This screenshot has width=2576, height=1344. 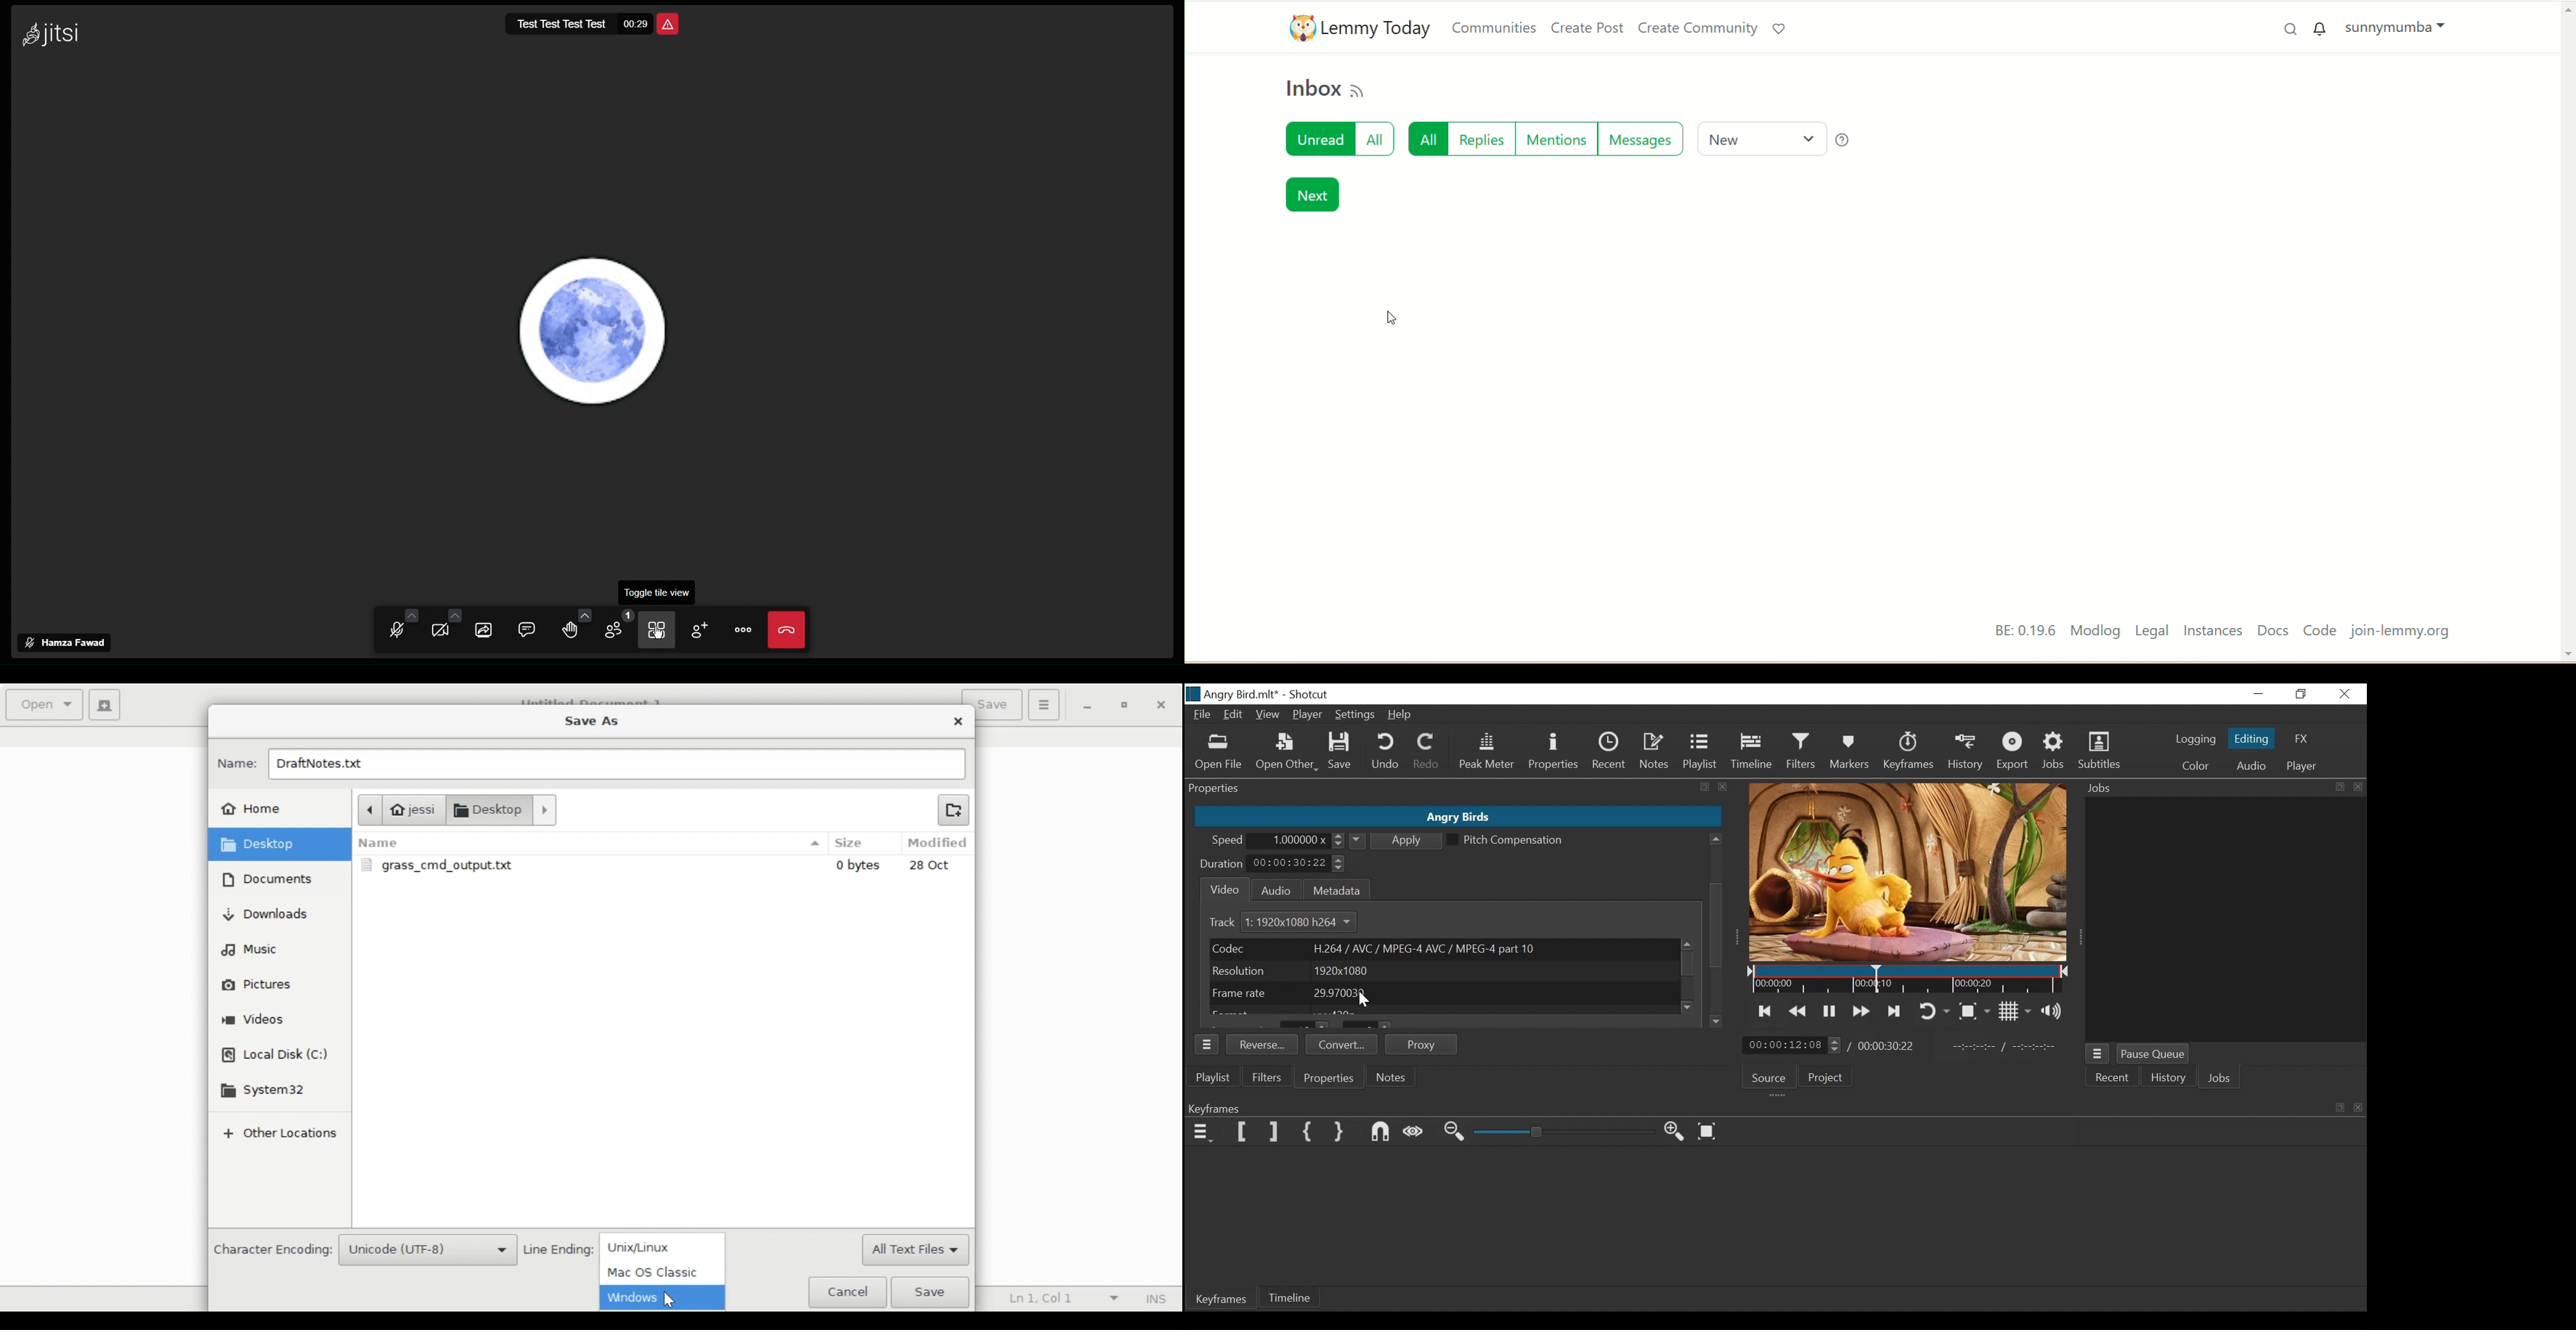 I want to click on Cursor, so click(x=675, y=1299).